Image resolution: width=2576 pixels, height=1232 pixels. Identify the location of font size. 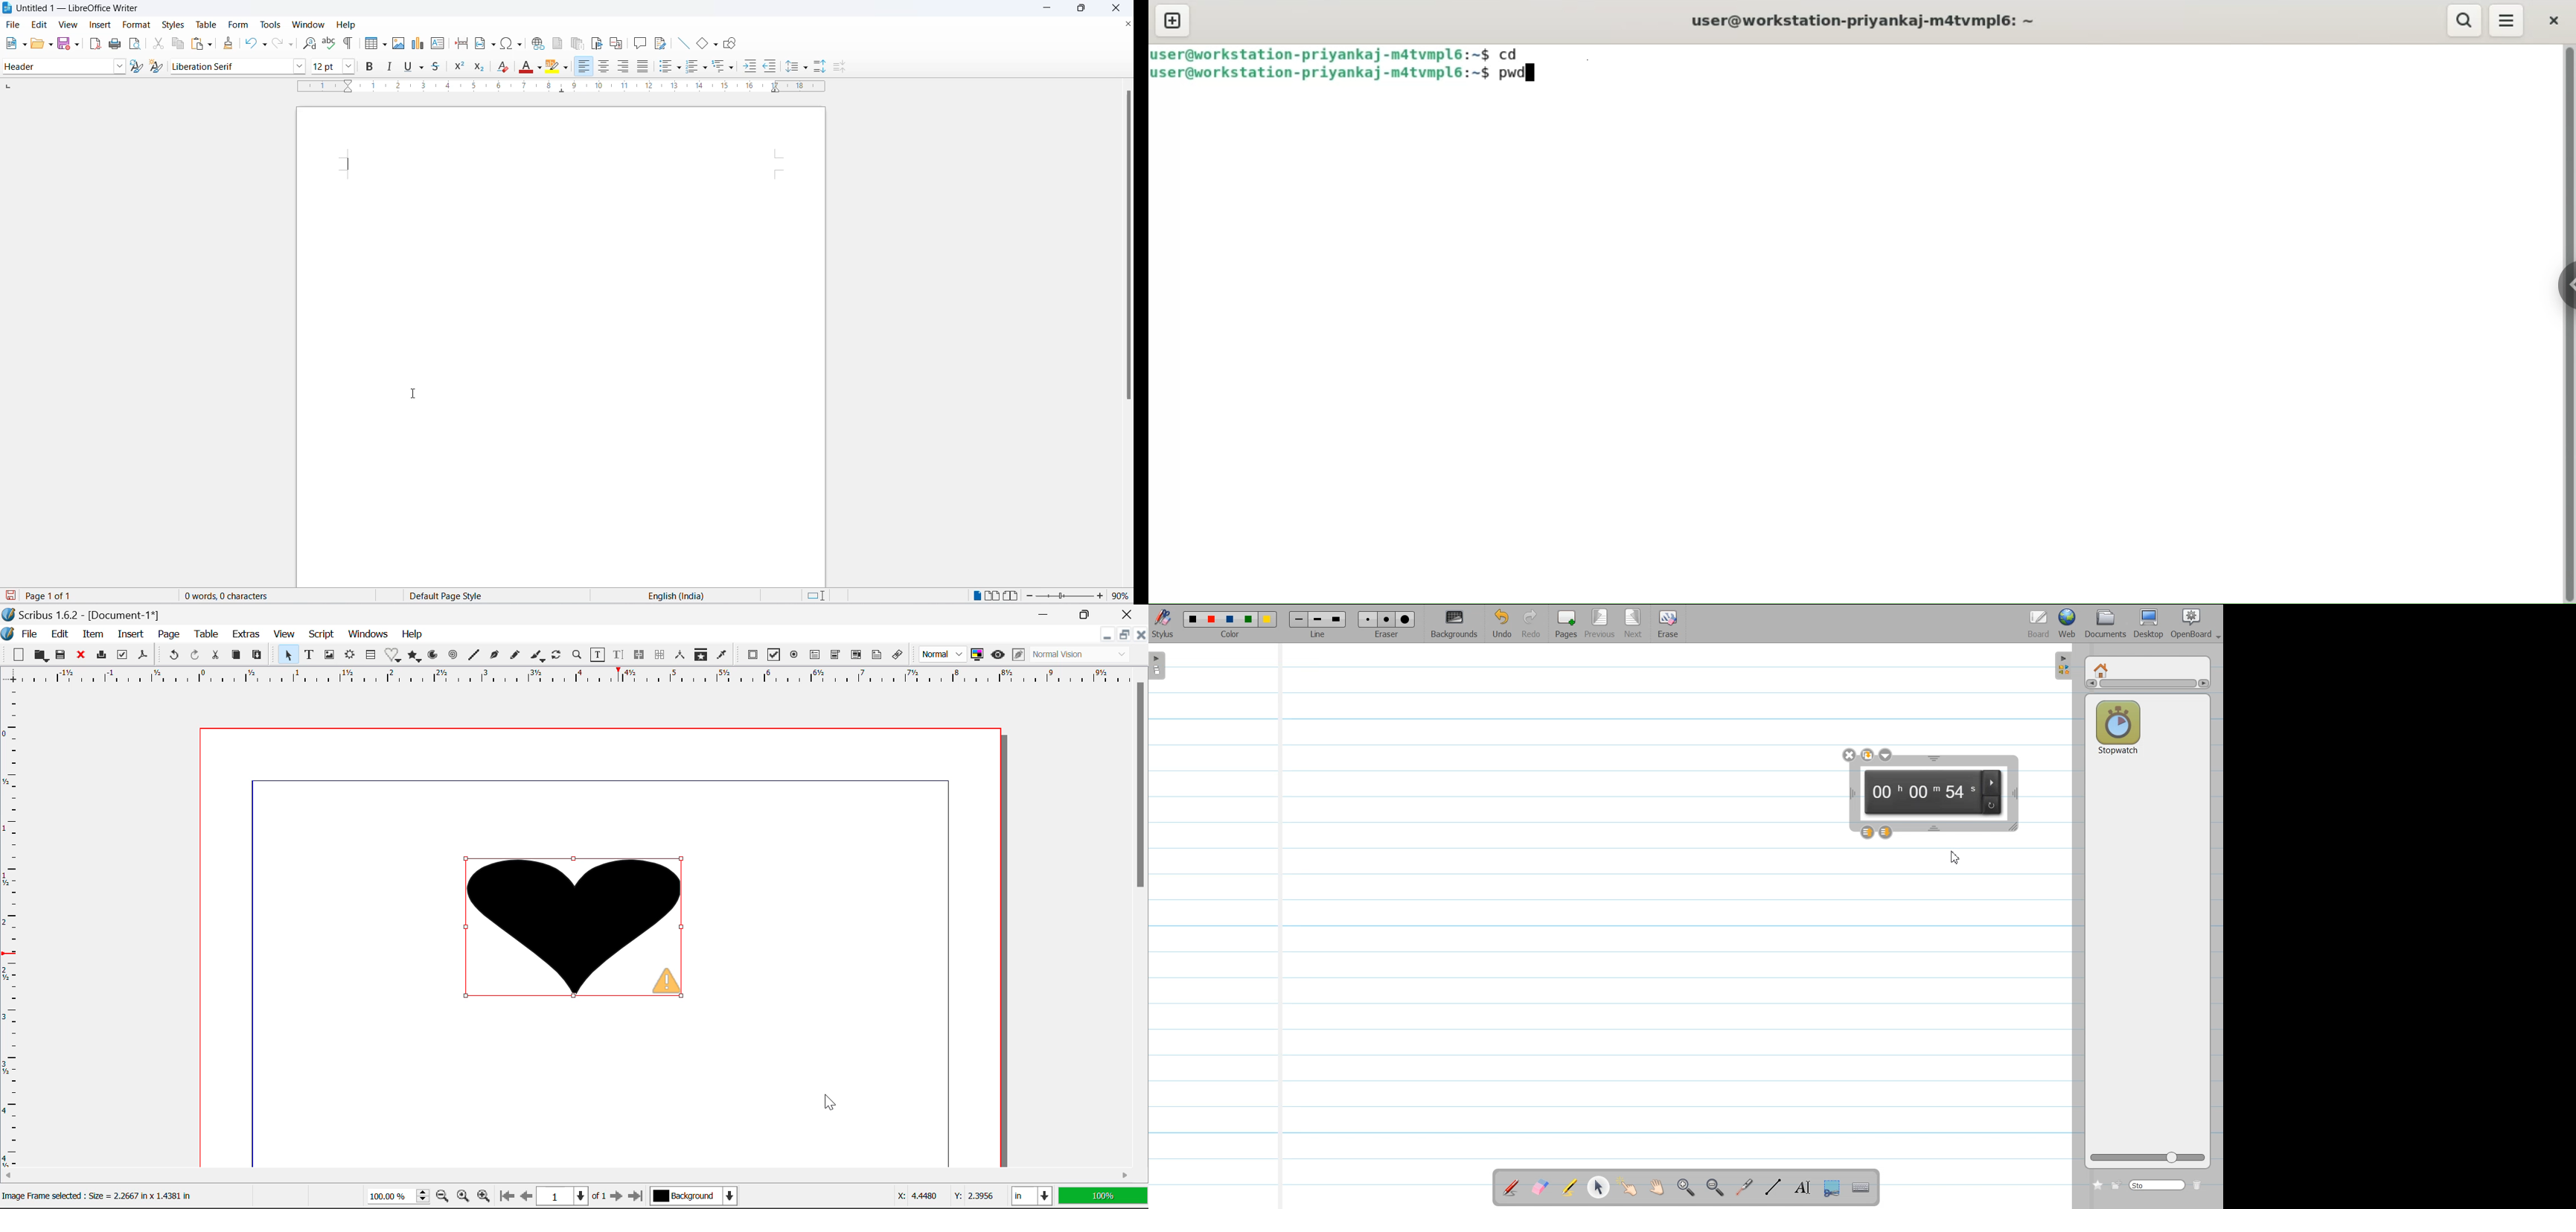
(326, 66).